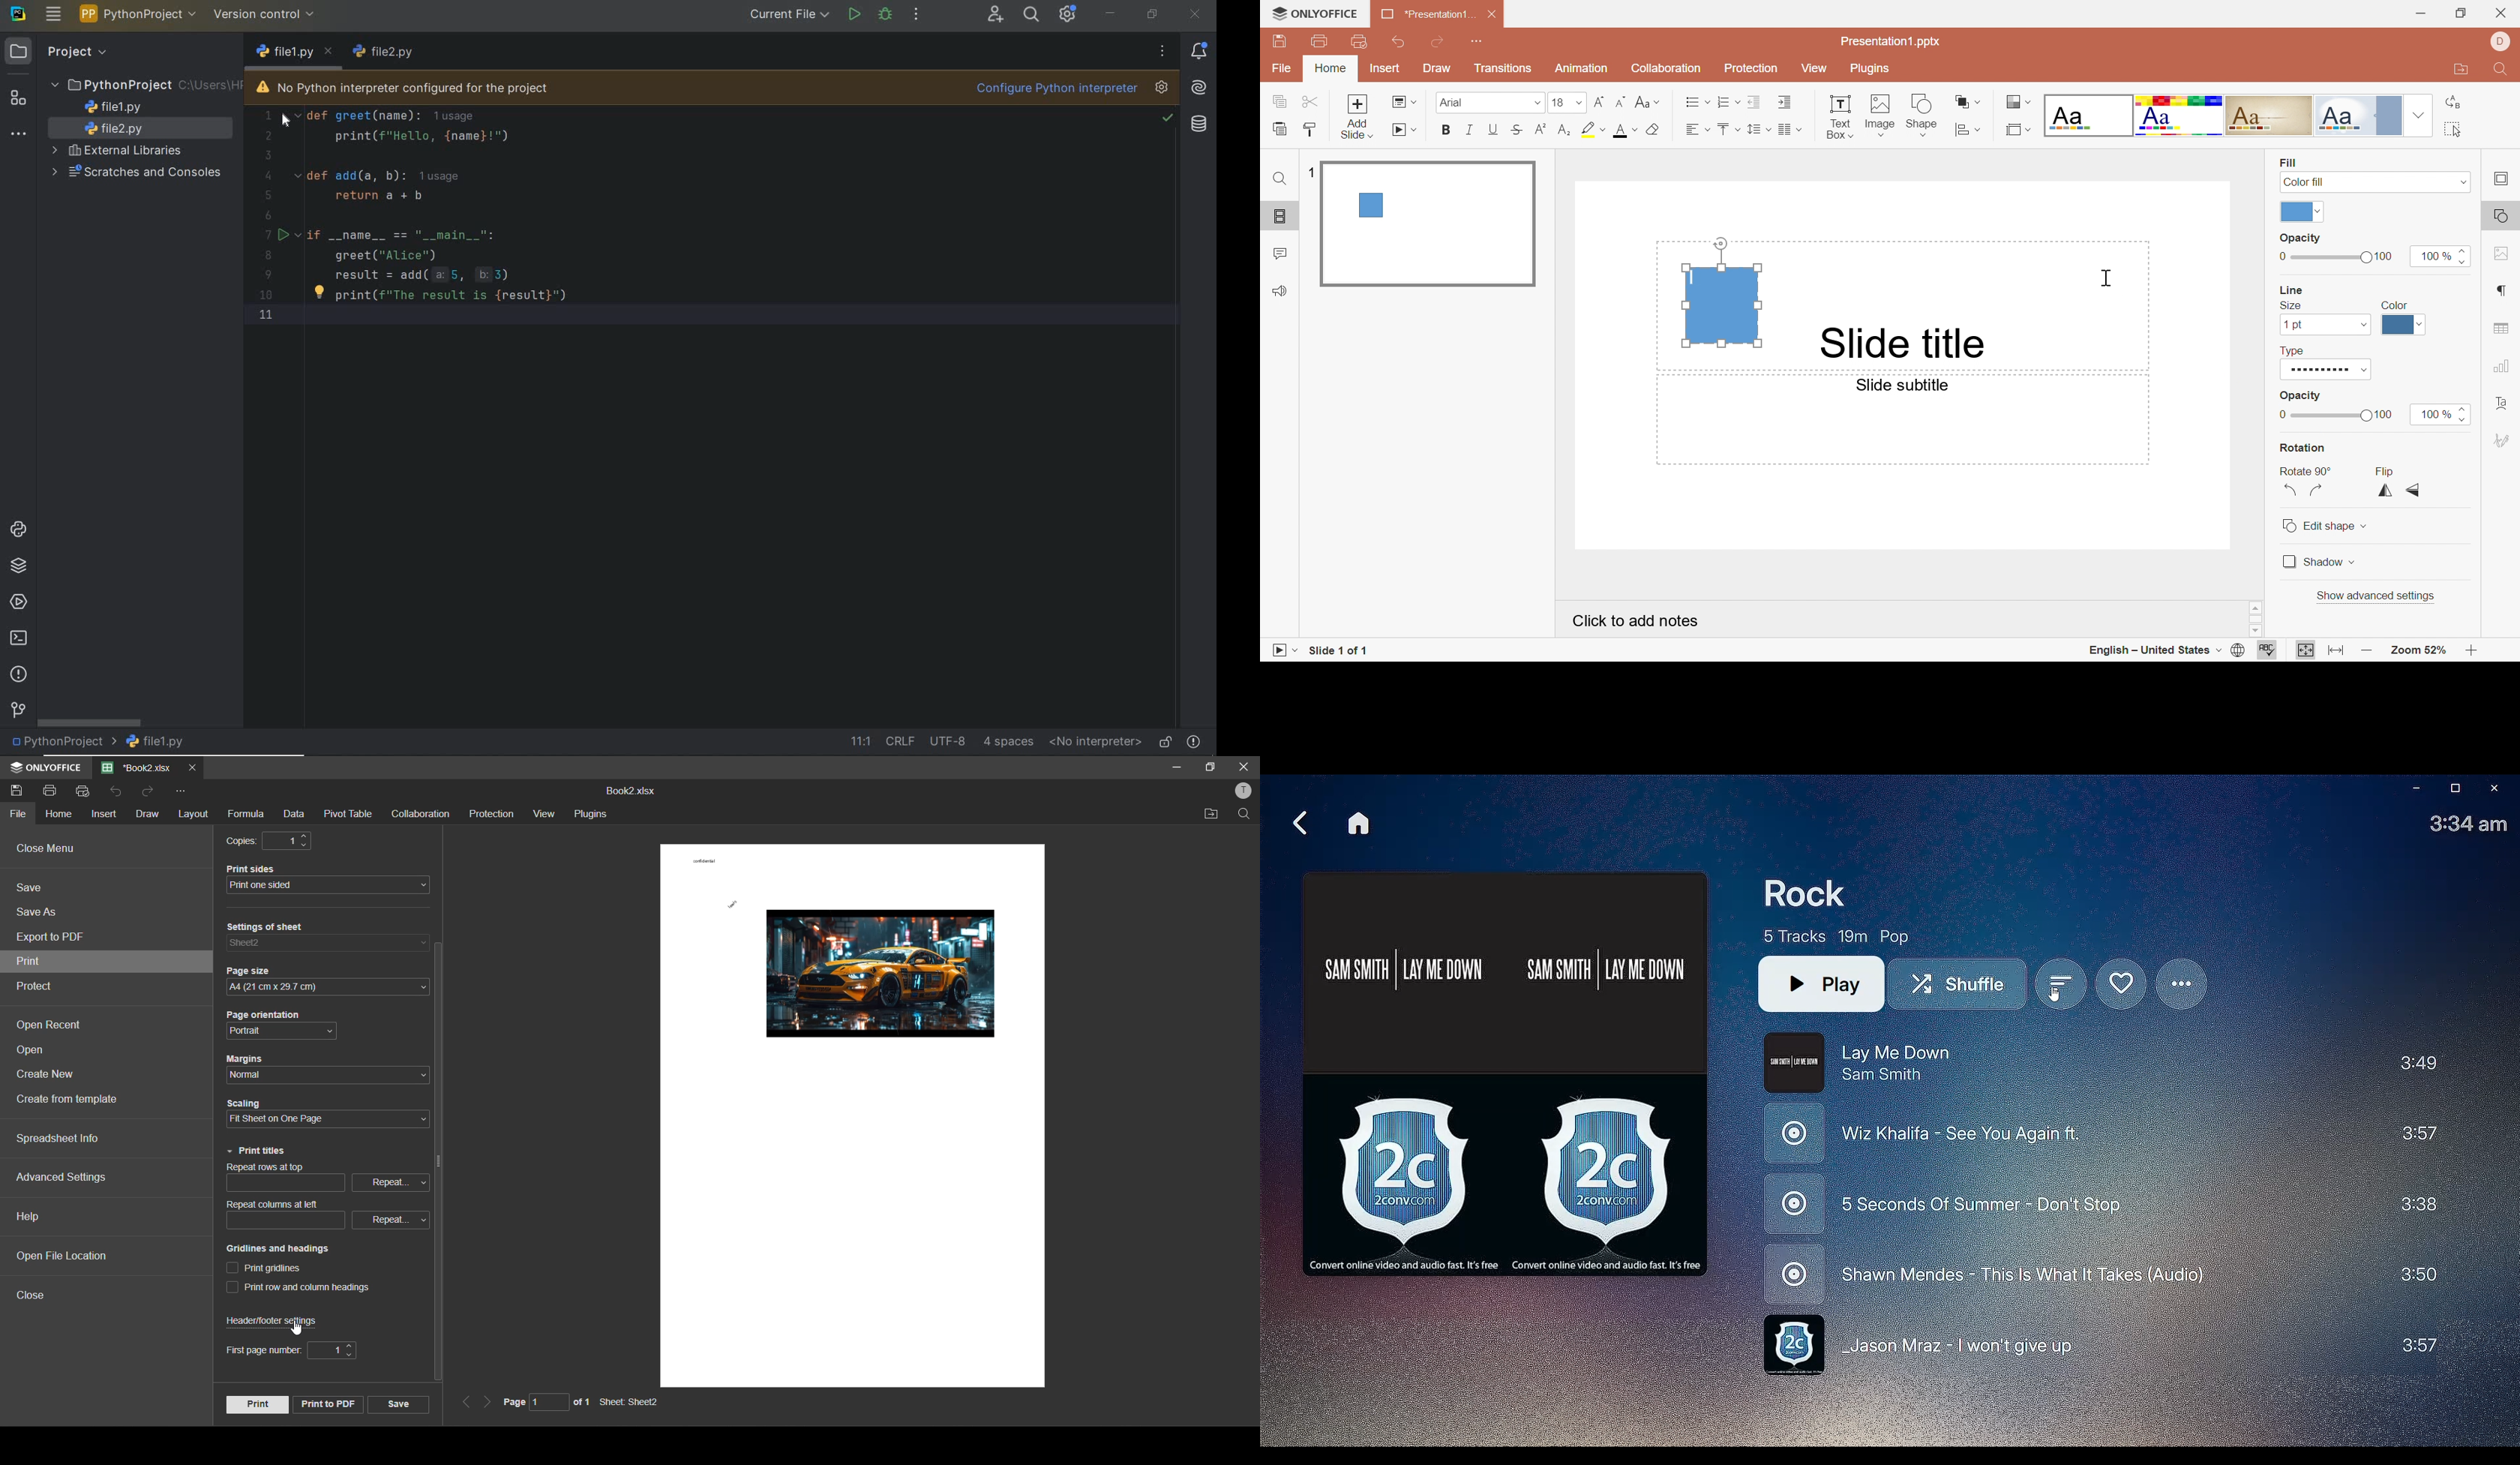  What do you see at coordinates (280, 1248) in the screenshot?
I see `Gridlines and headings` at bounding box center [280, 1248].